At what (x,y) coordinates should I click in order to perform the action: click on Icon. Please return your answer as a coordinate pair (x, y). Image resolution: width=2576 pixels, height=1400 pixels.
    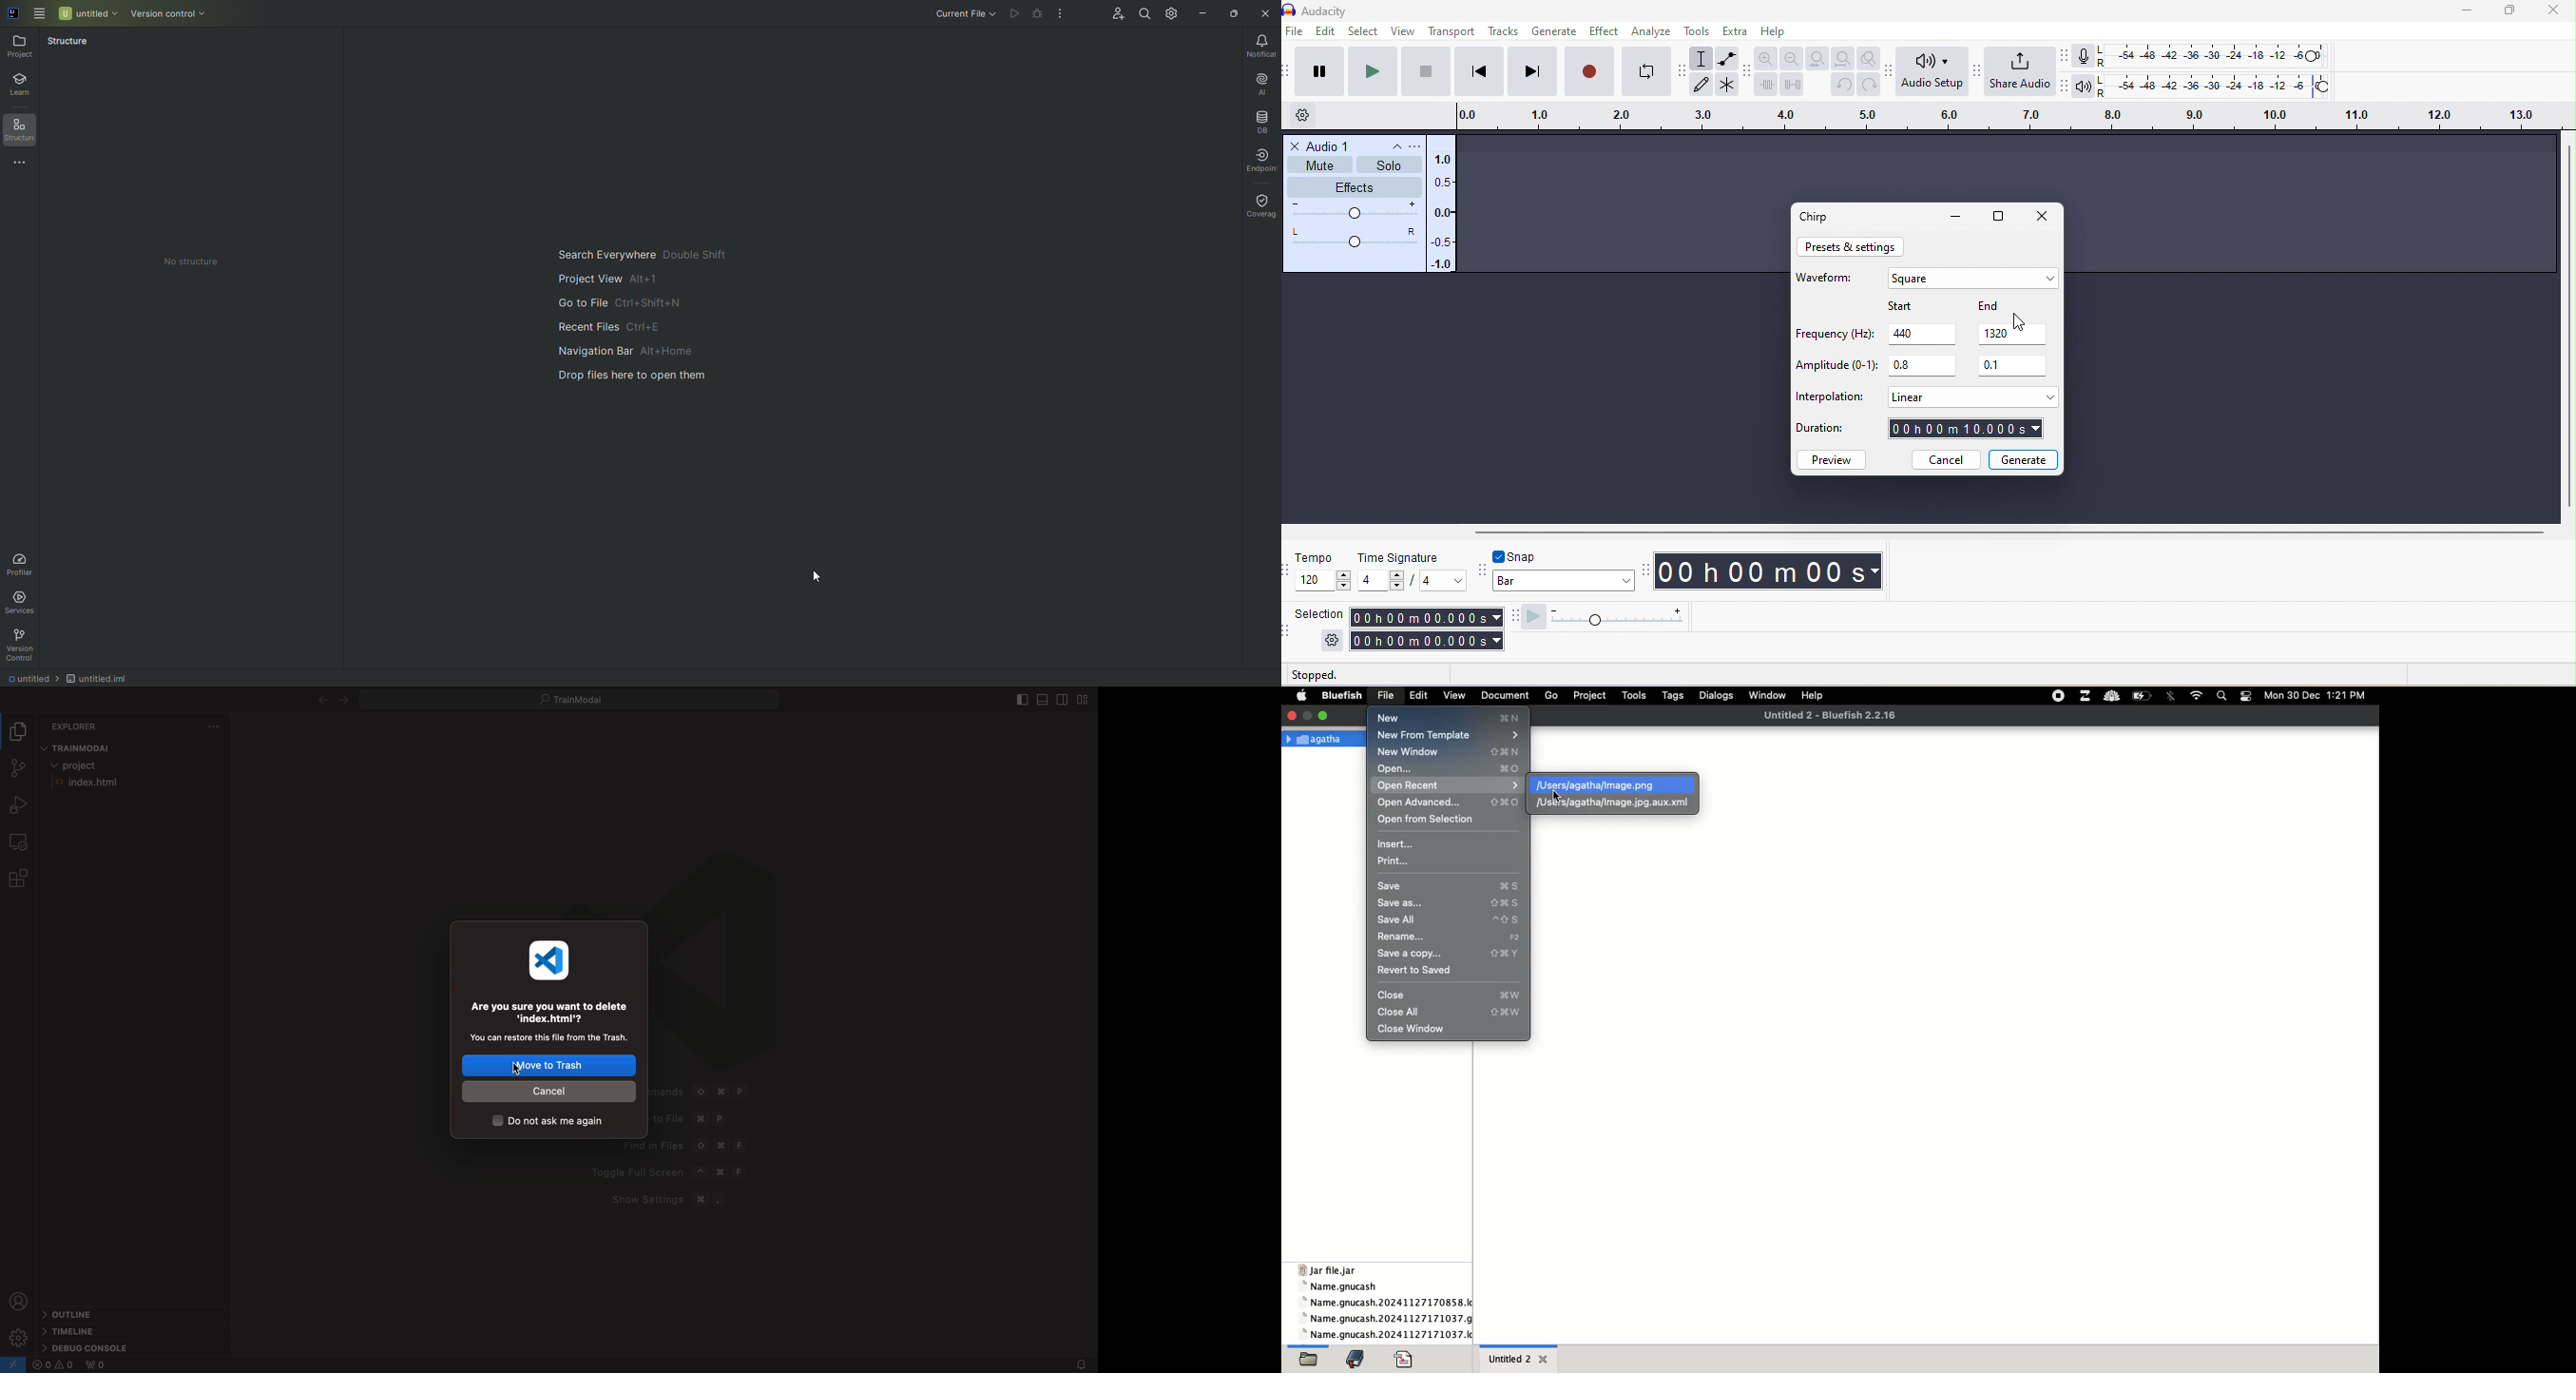
    Looking at the image, I should click on (713, 962).